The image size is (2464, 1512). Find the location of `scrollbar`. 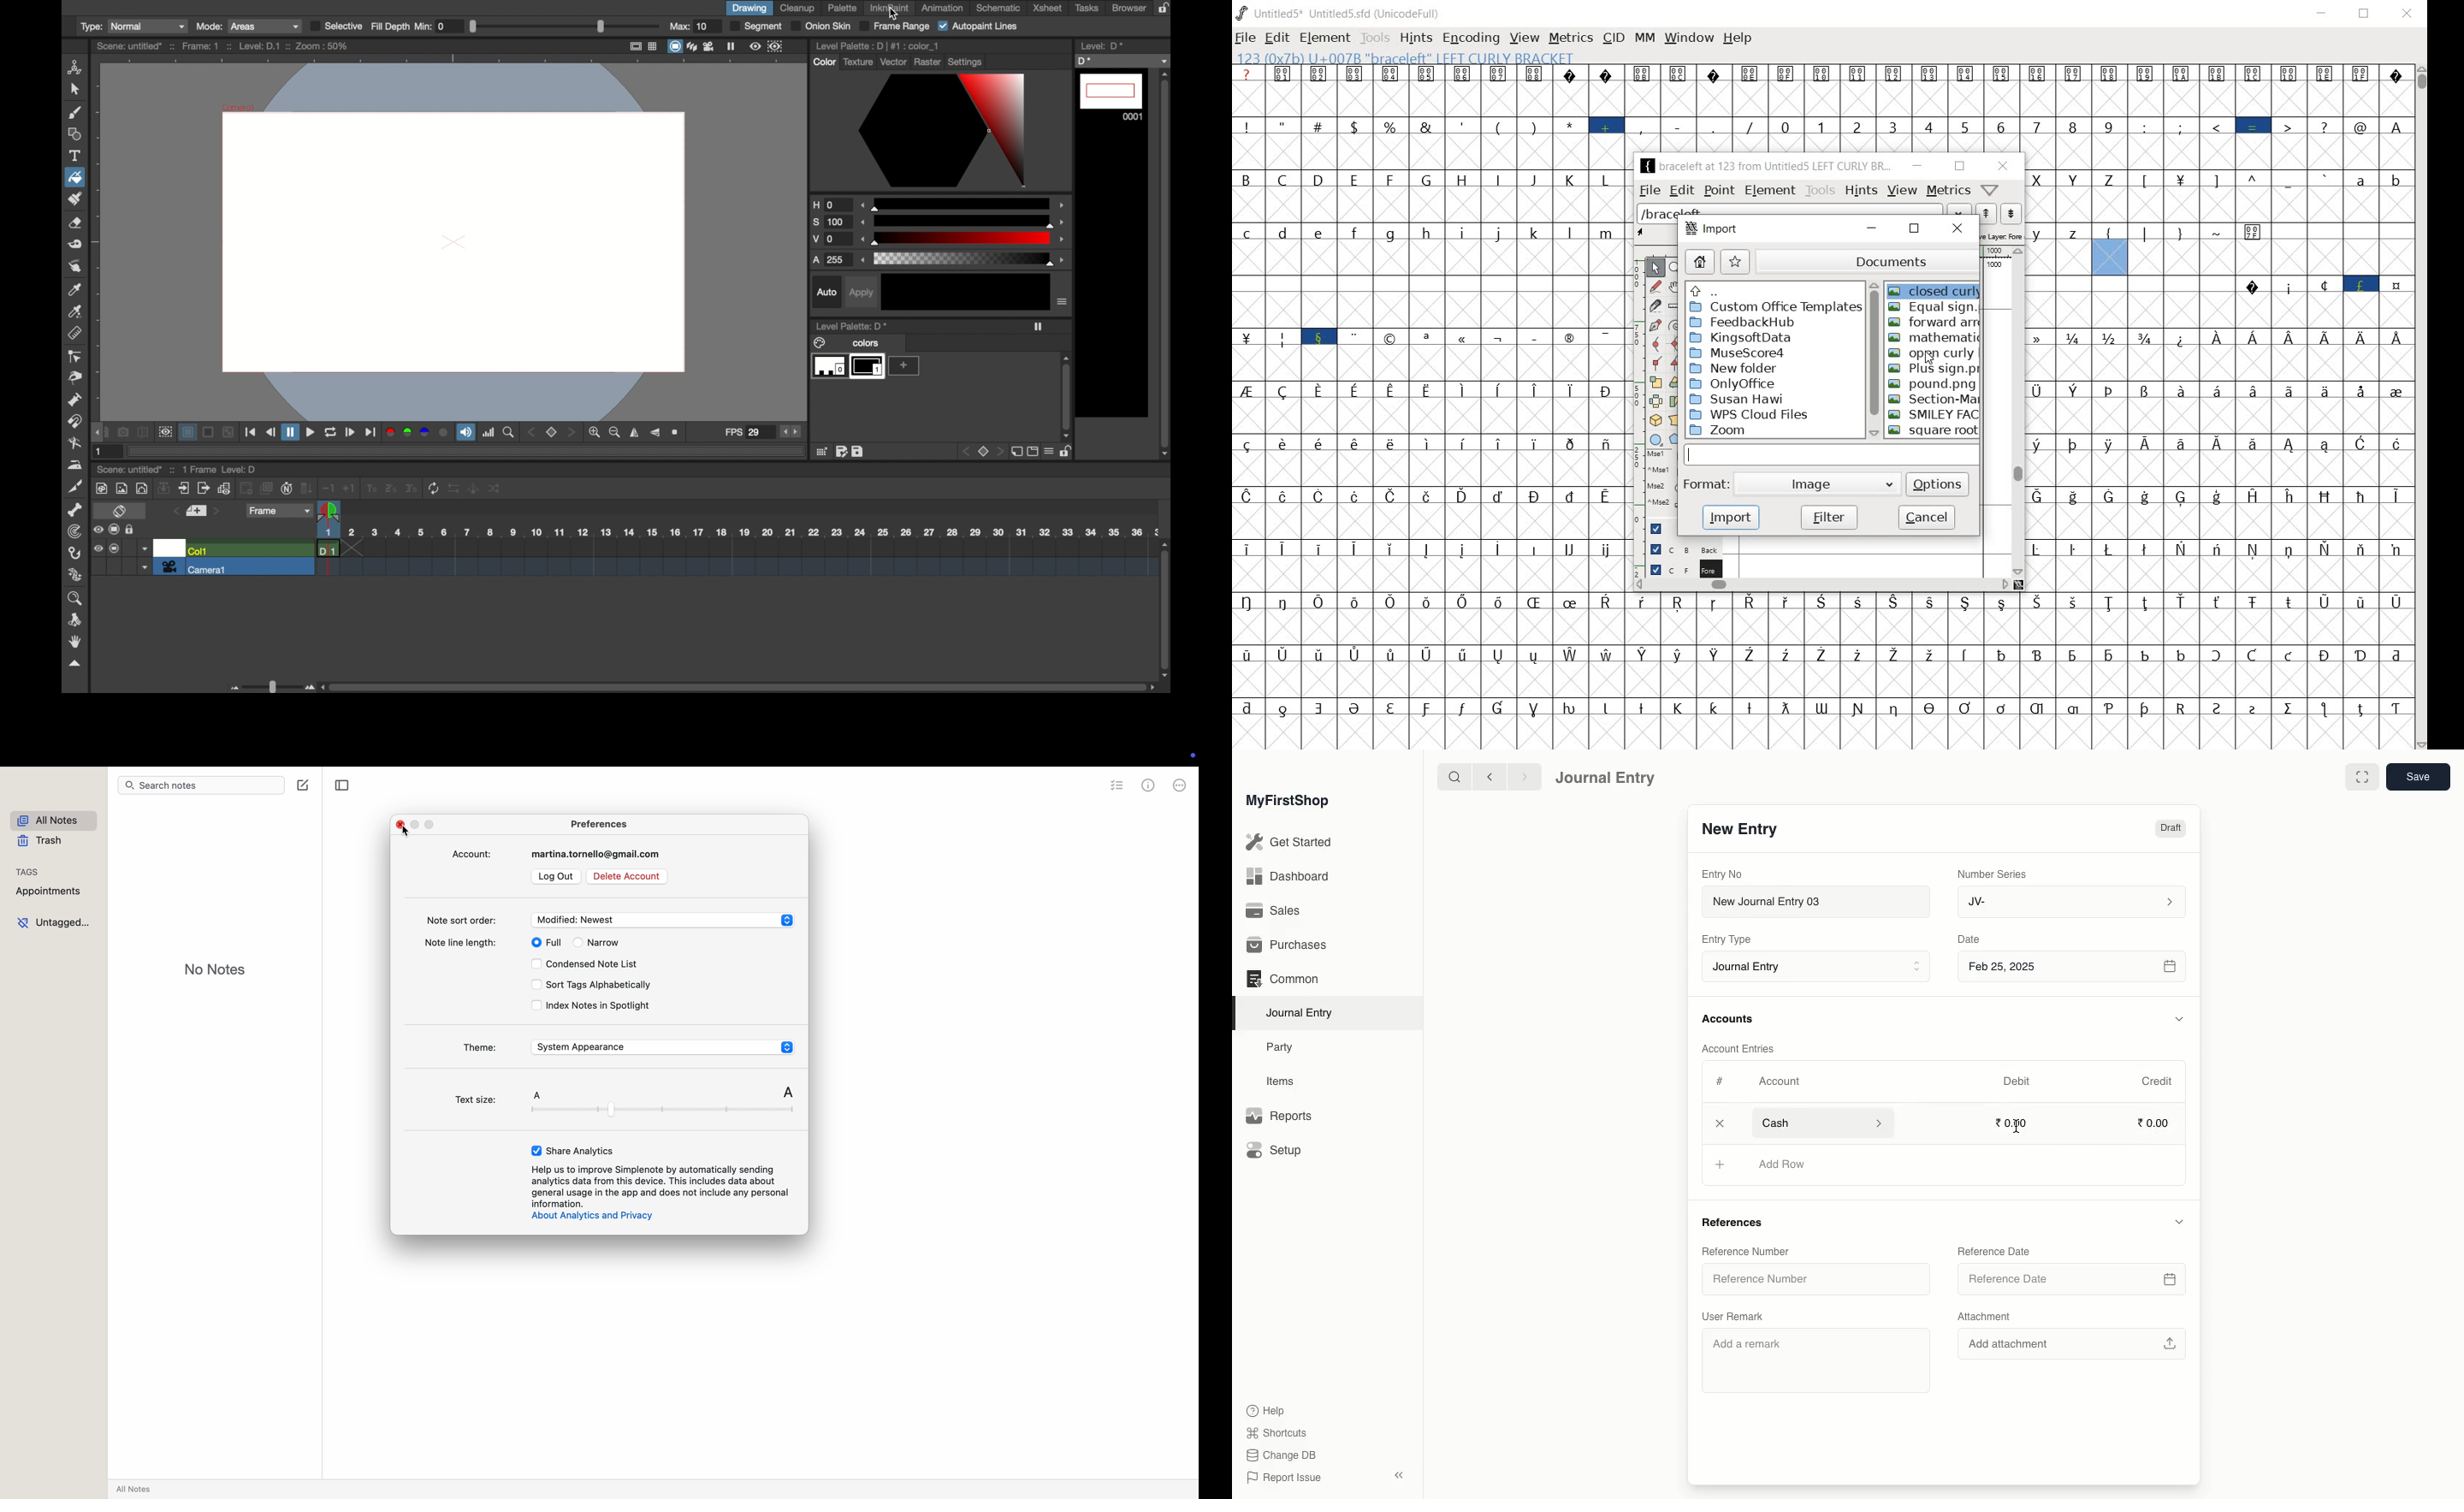

scrollbar is located at coordinates (2420, 406).